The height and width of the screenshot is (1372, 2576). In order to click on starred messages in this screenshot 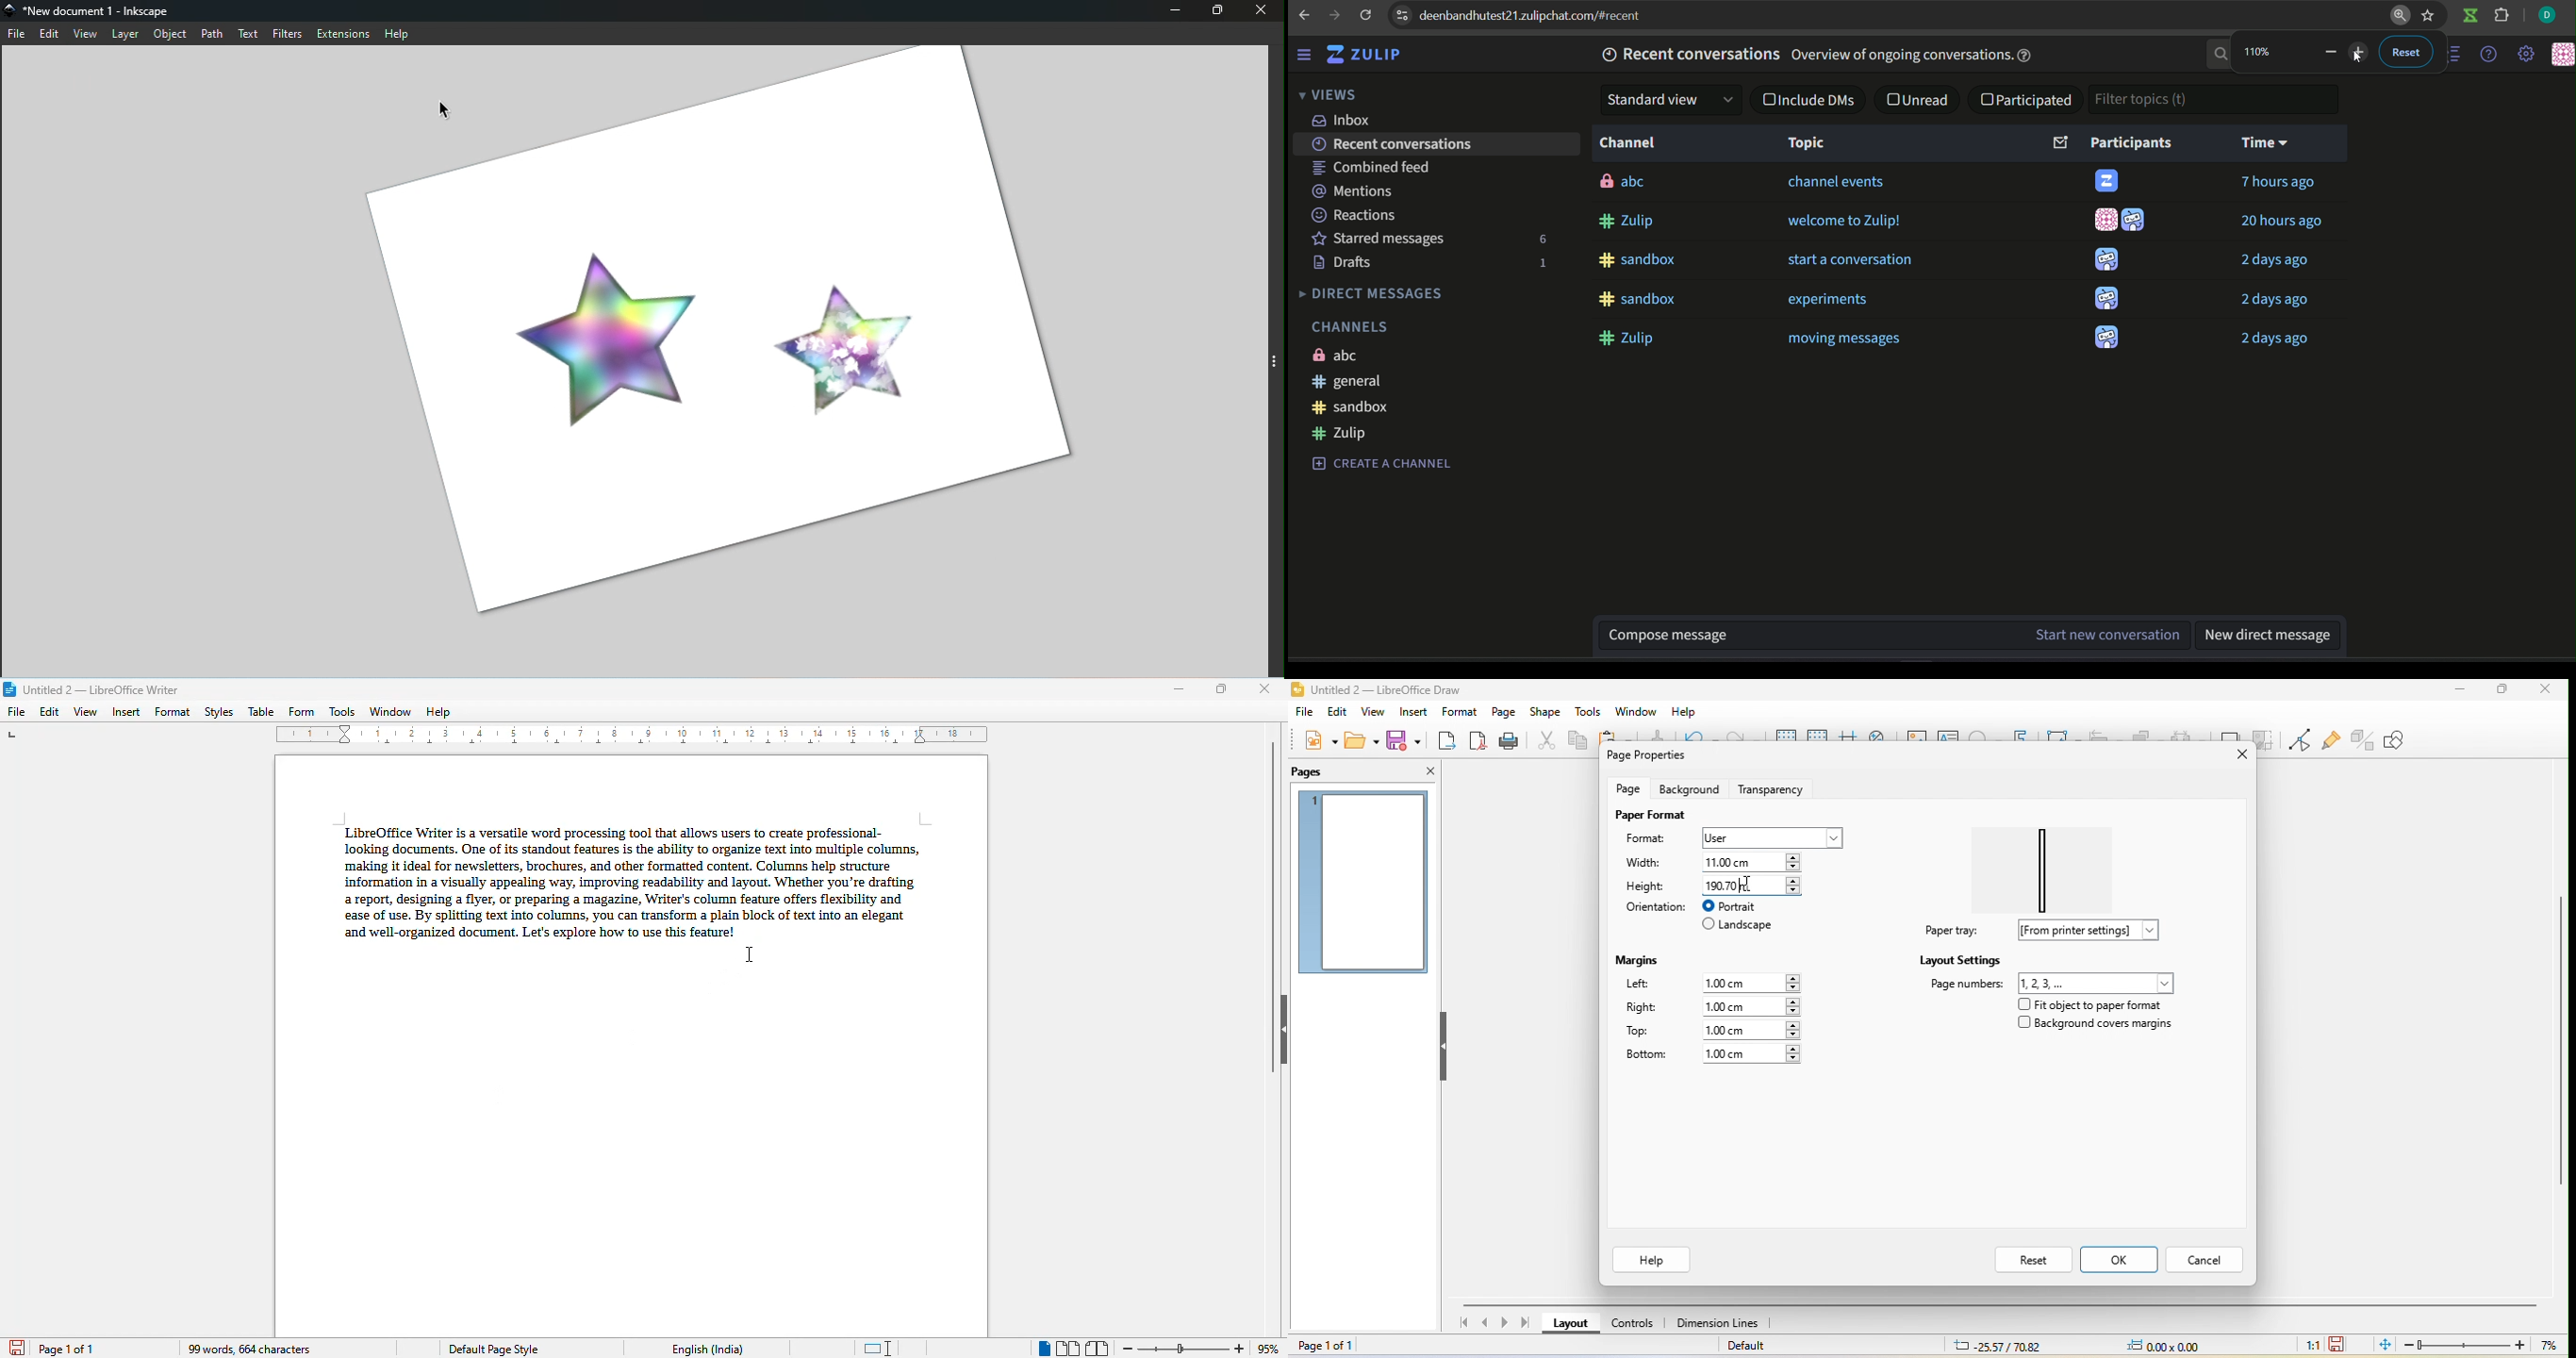, I will do `click(1380, 240)`.